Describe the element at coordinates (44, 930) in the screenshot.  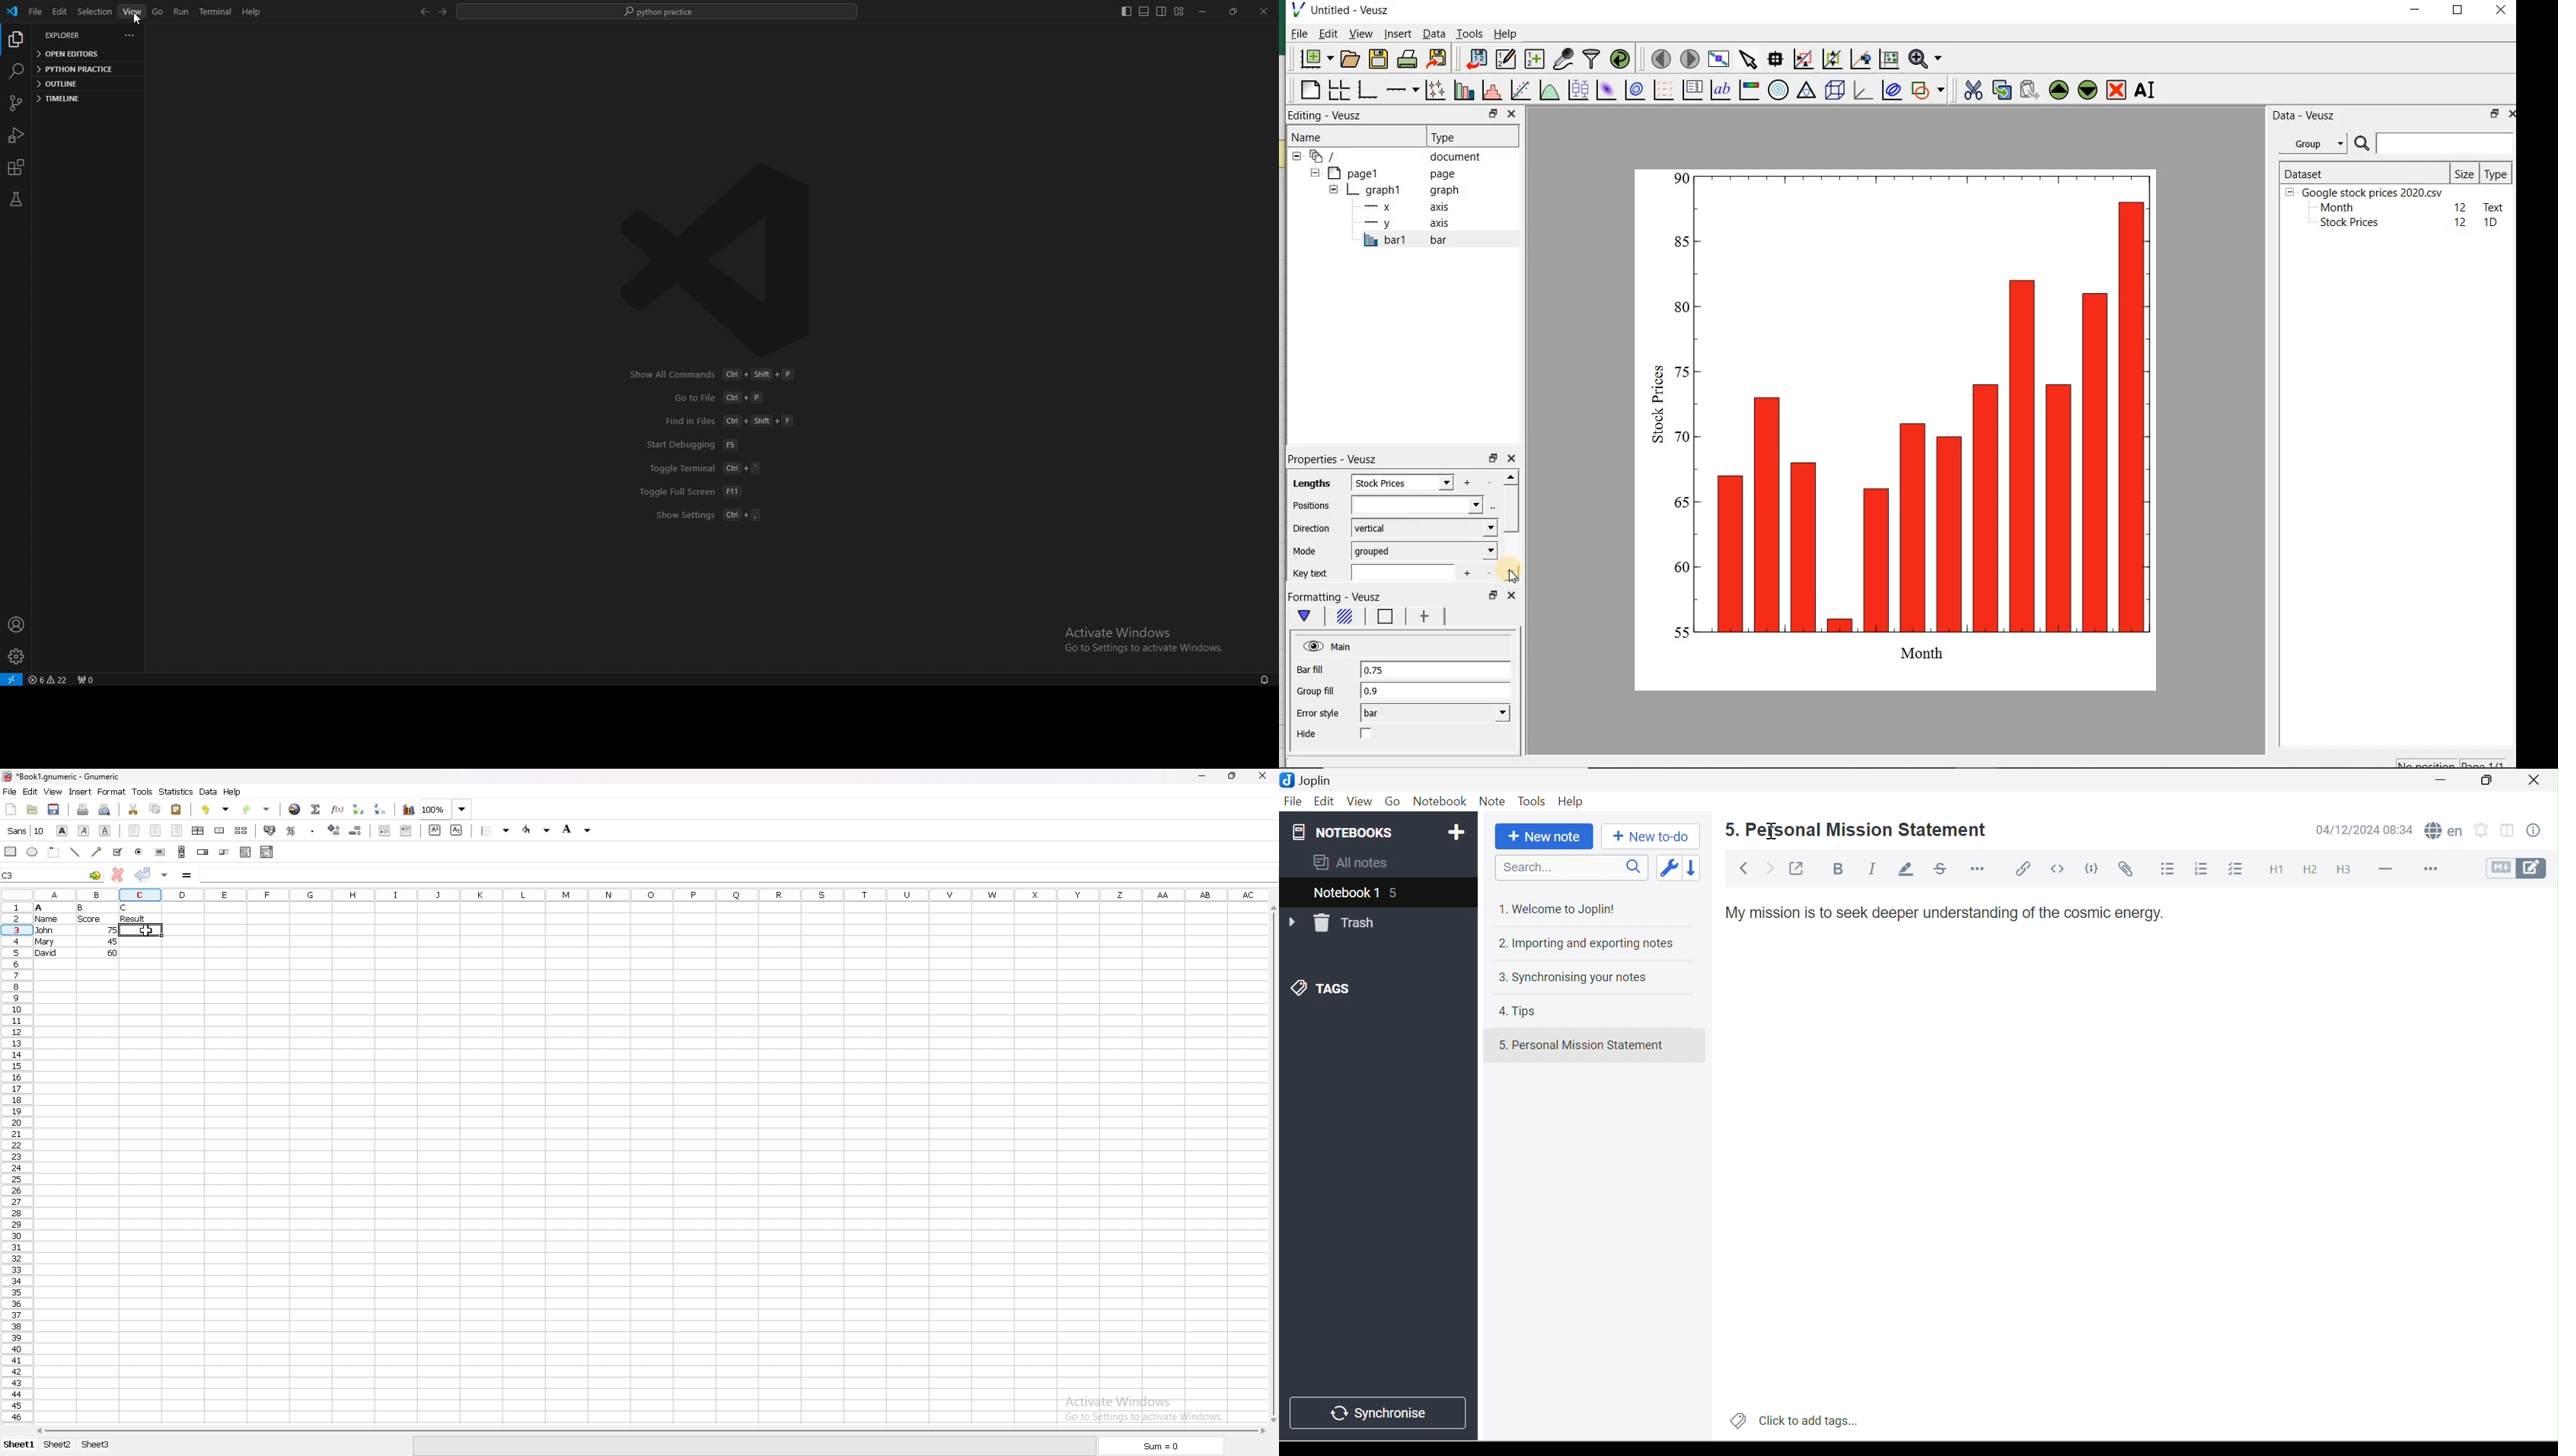
I see `john` at that location.